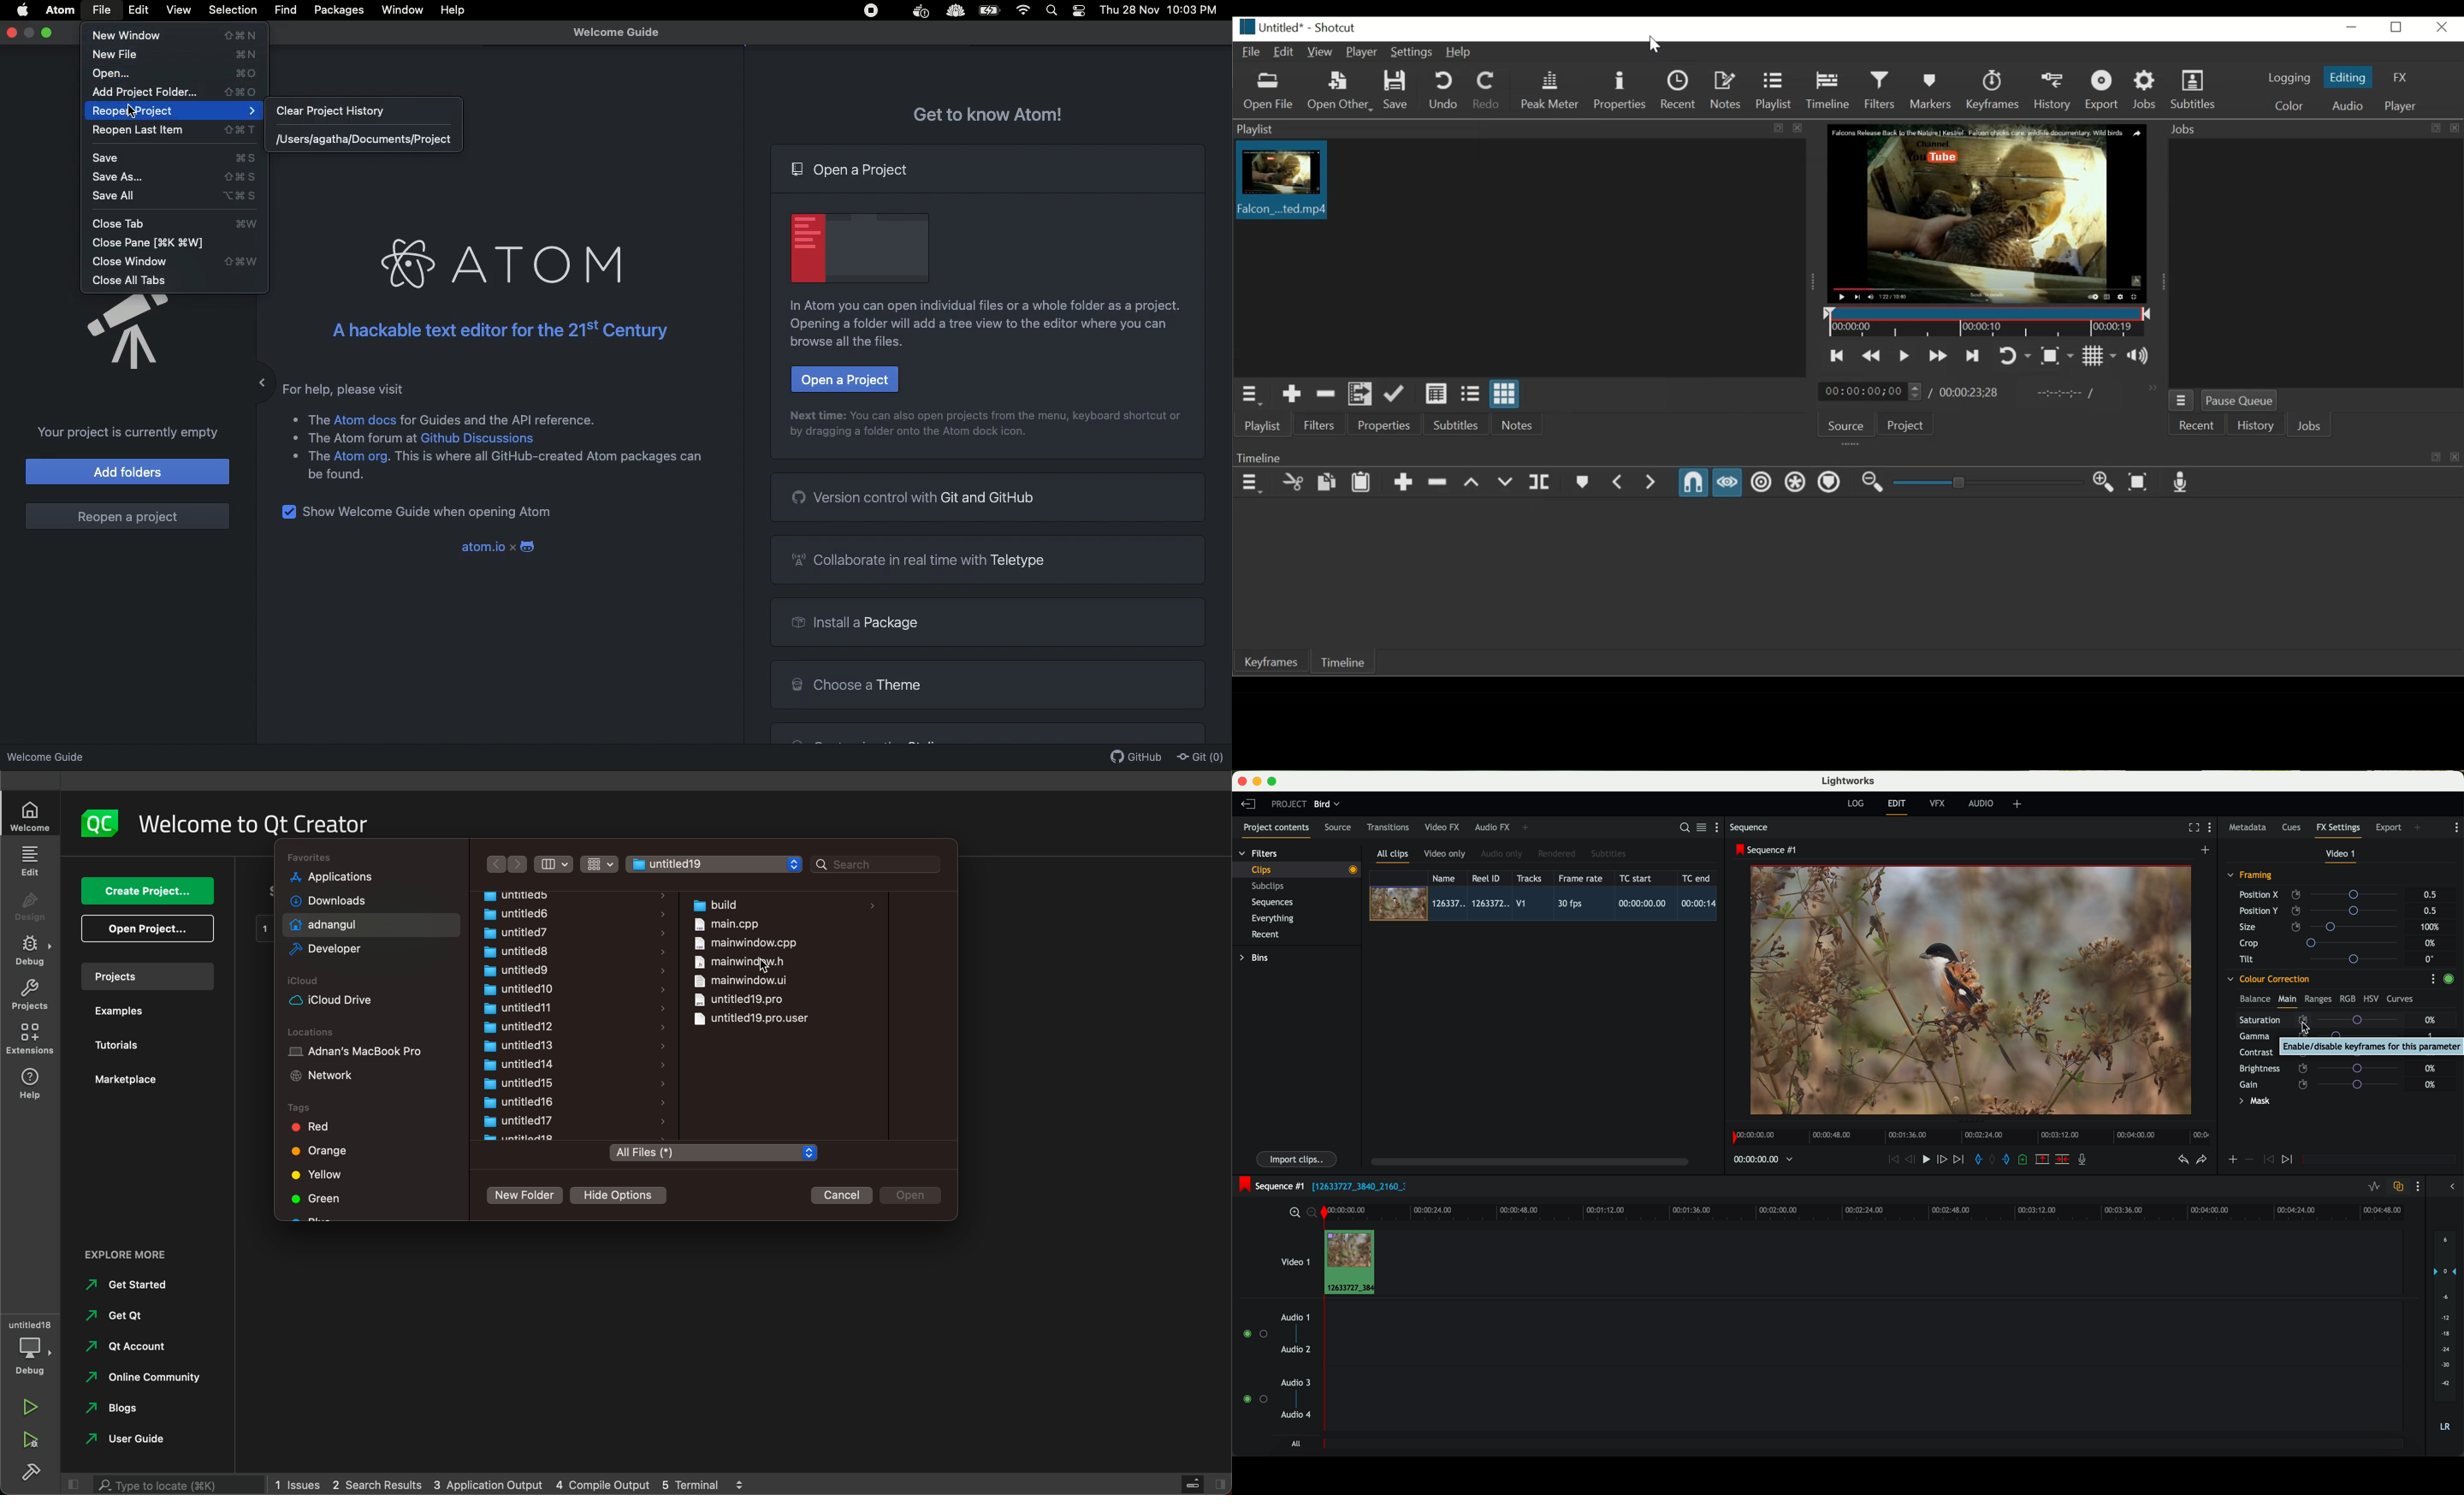 Image resolution: width=2464 pixels, height=1512 pixels. What do you see at coordinates (1447, 878) in the screenshot?
I see `name` at bounding box center [1447, 878].